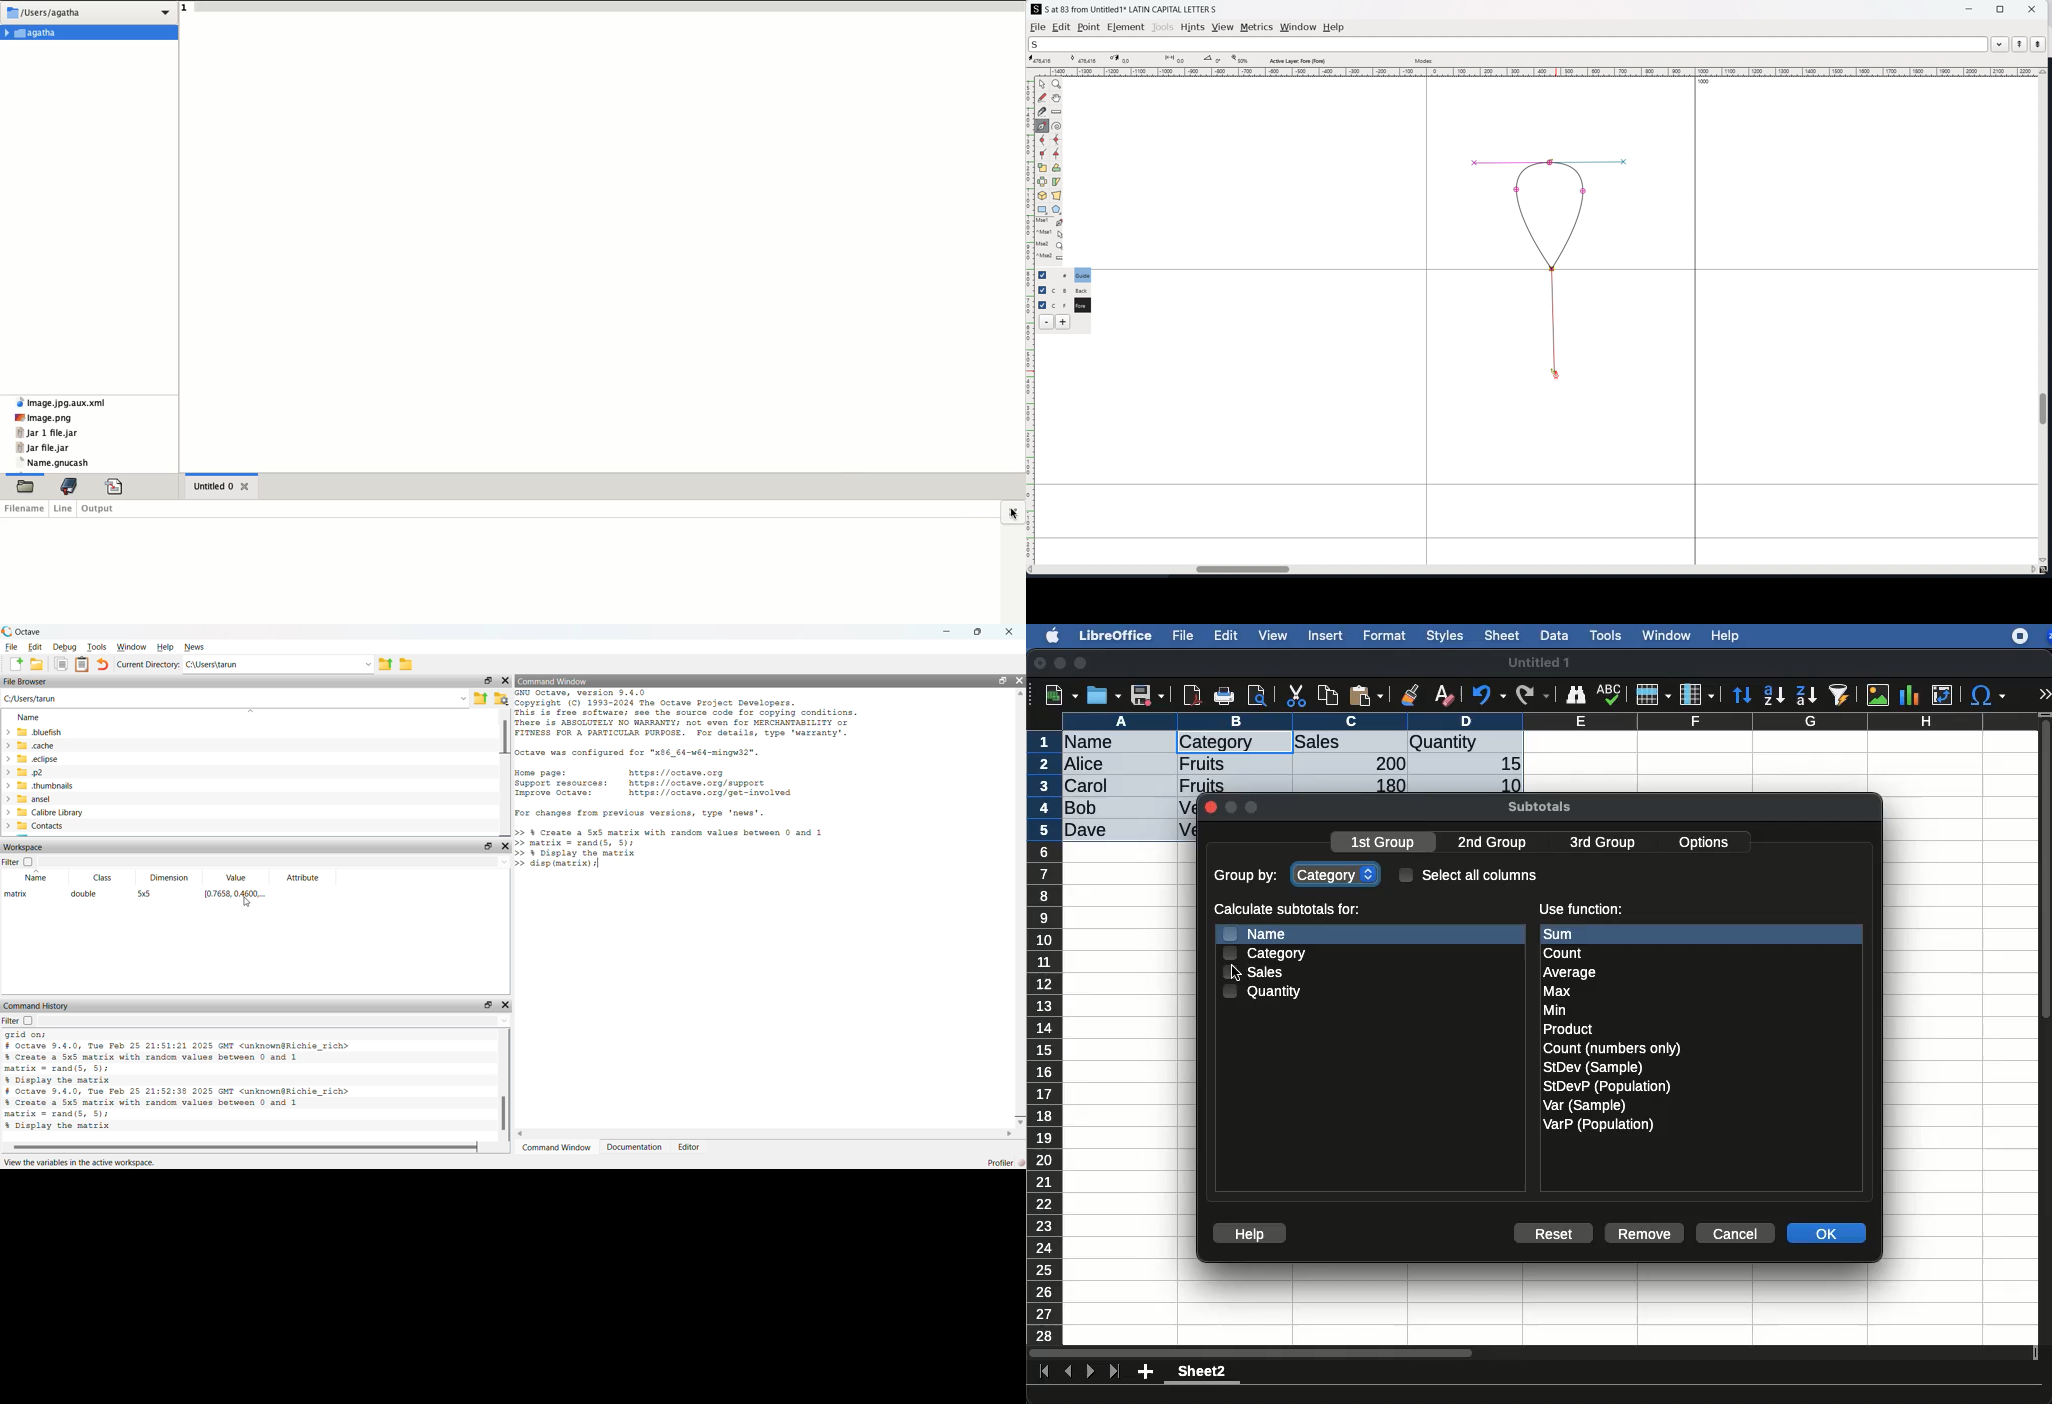 The width and height of the screenshot is (2072, 1428). Describe the element at coordinates (1572, 934) in the screenshot. I see `Sum` at that location.